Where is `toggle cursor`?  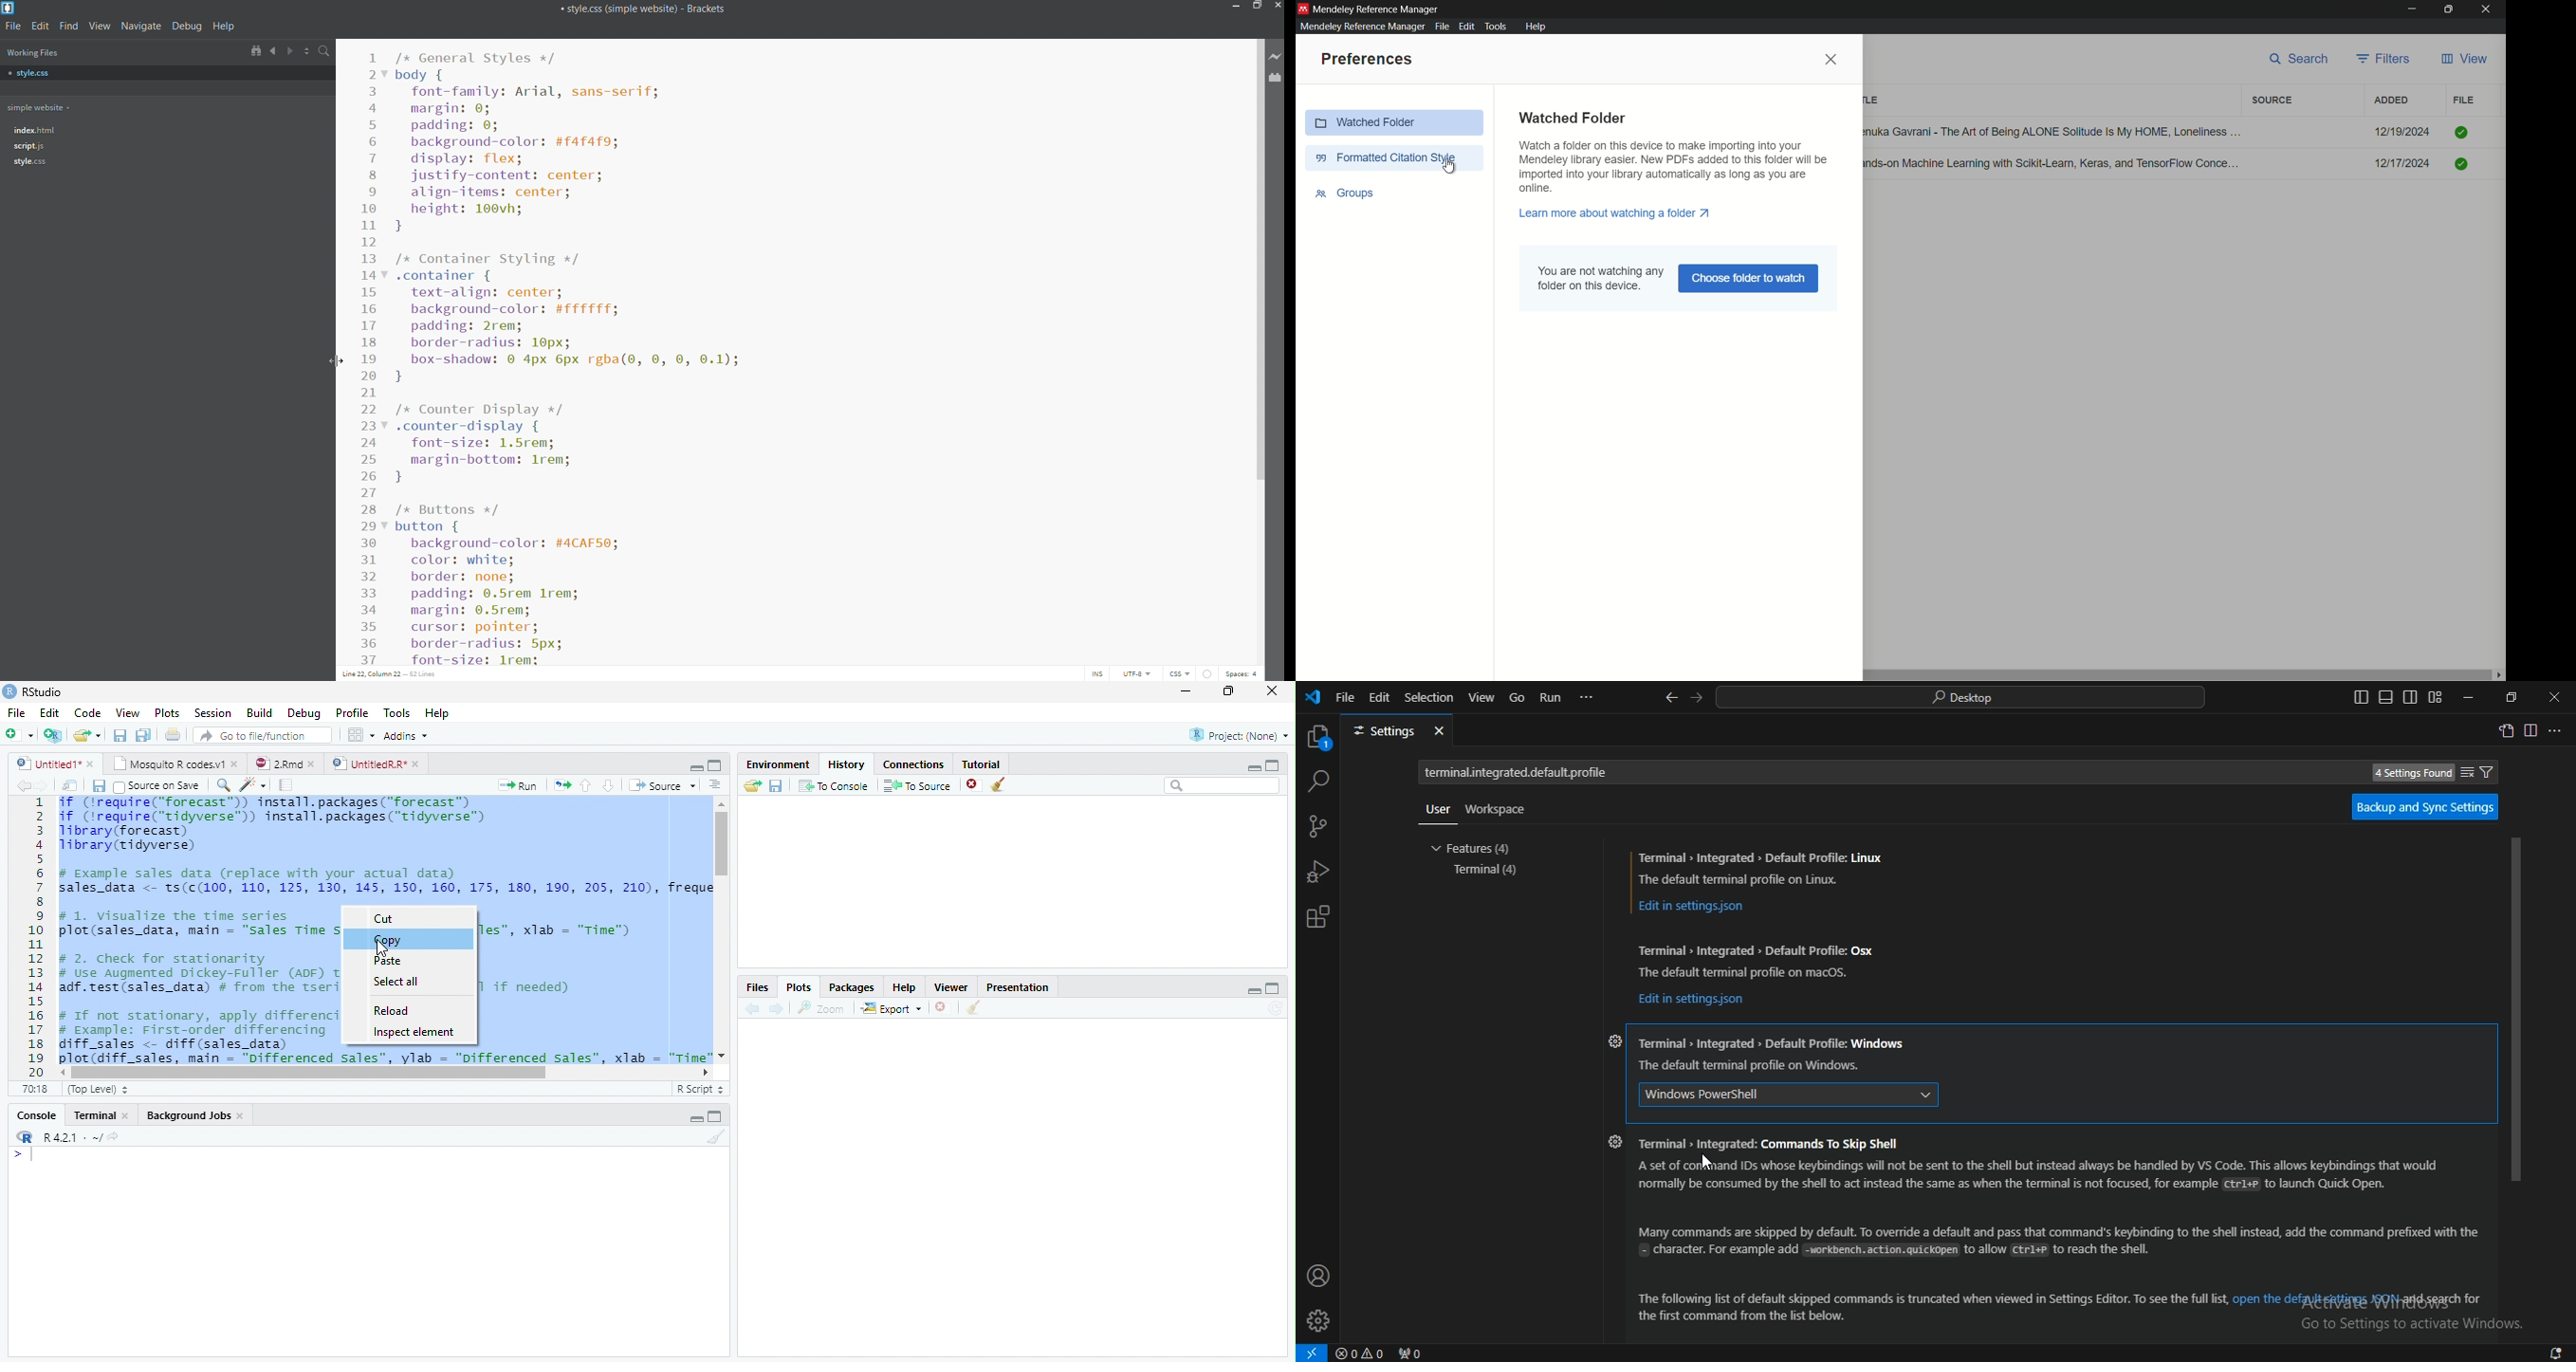 toggle cursor is located at coordinates (1097, 674).